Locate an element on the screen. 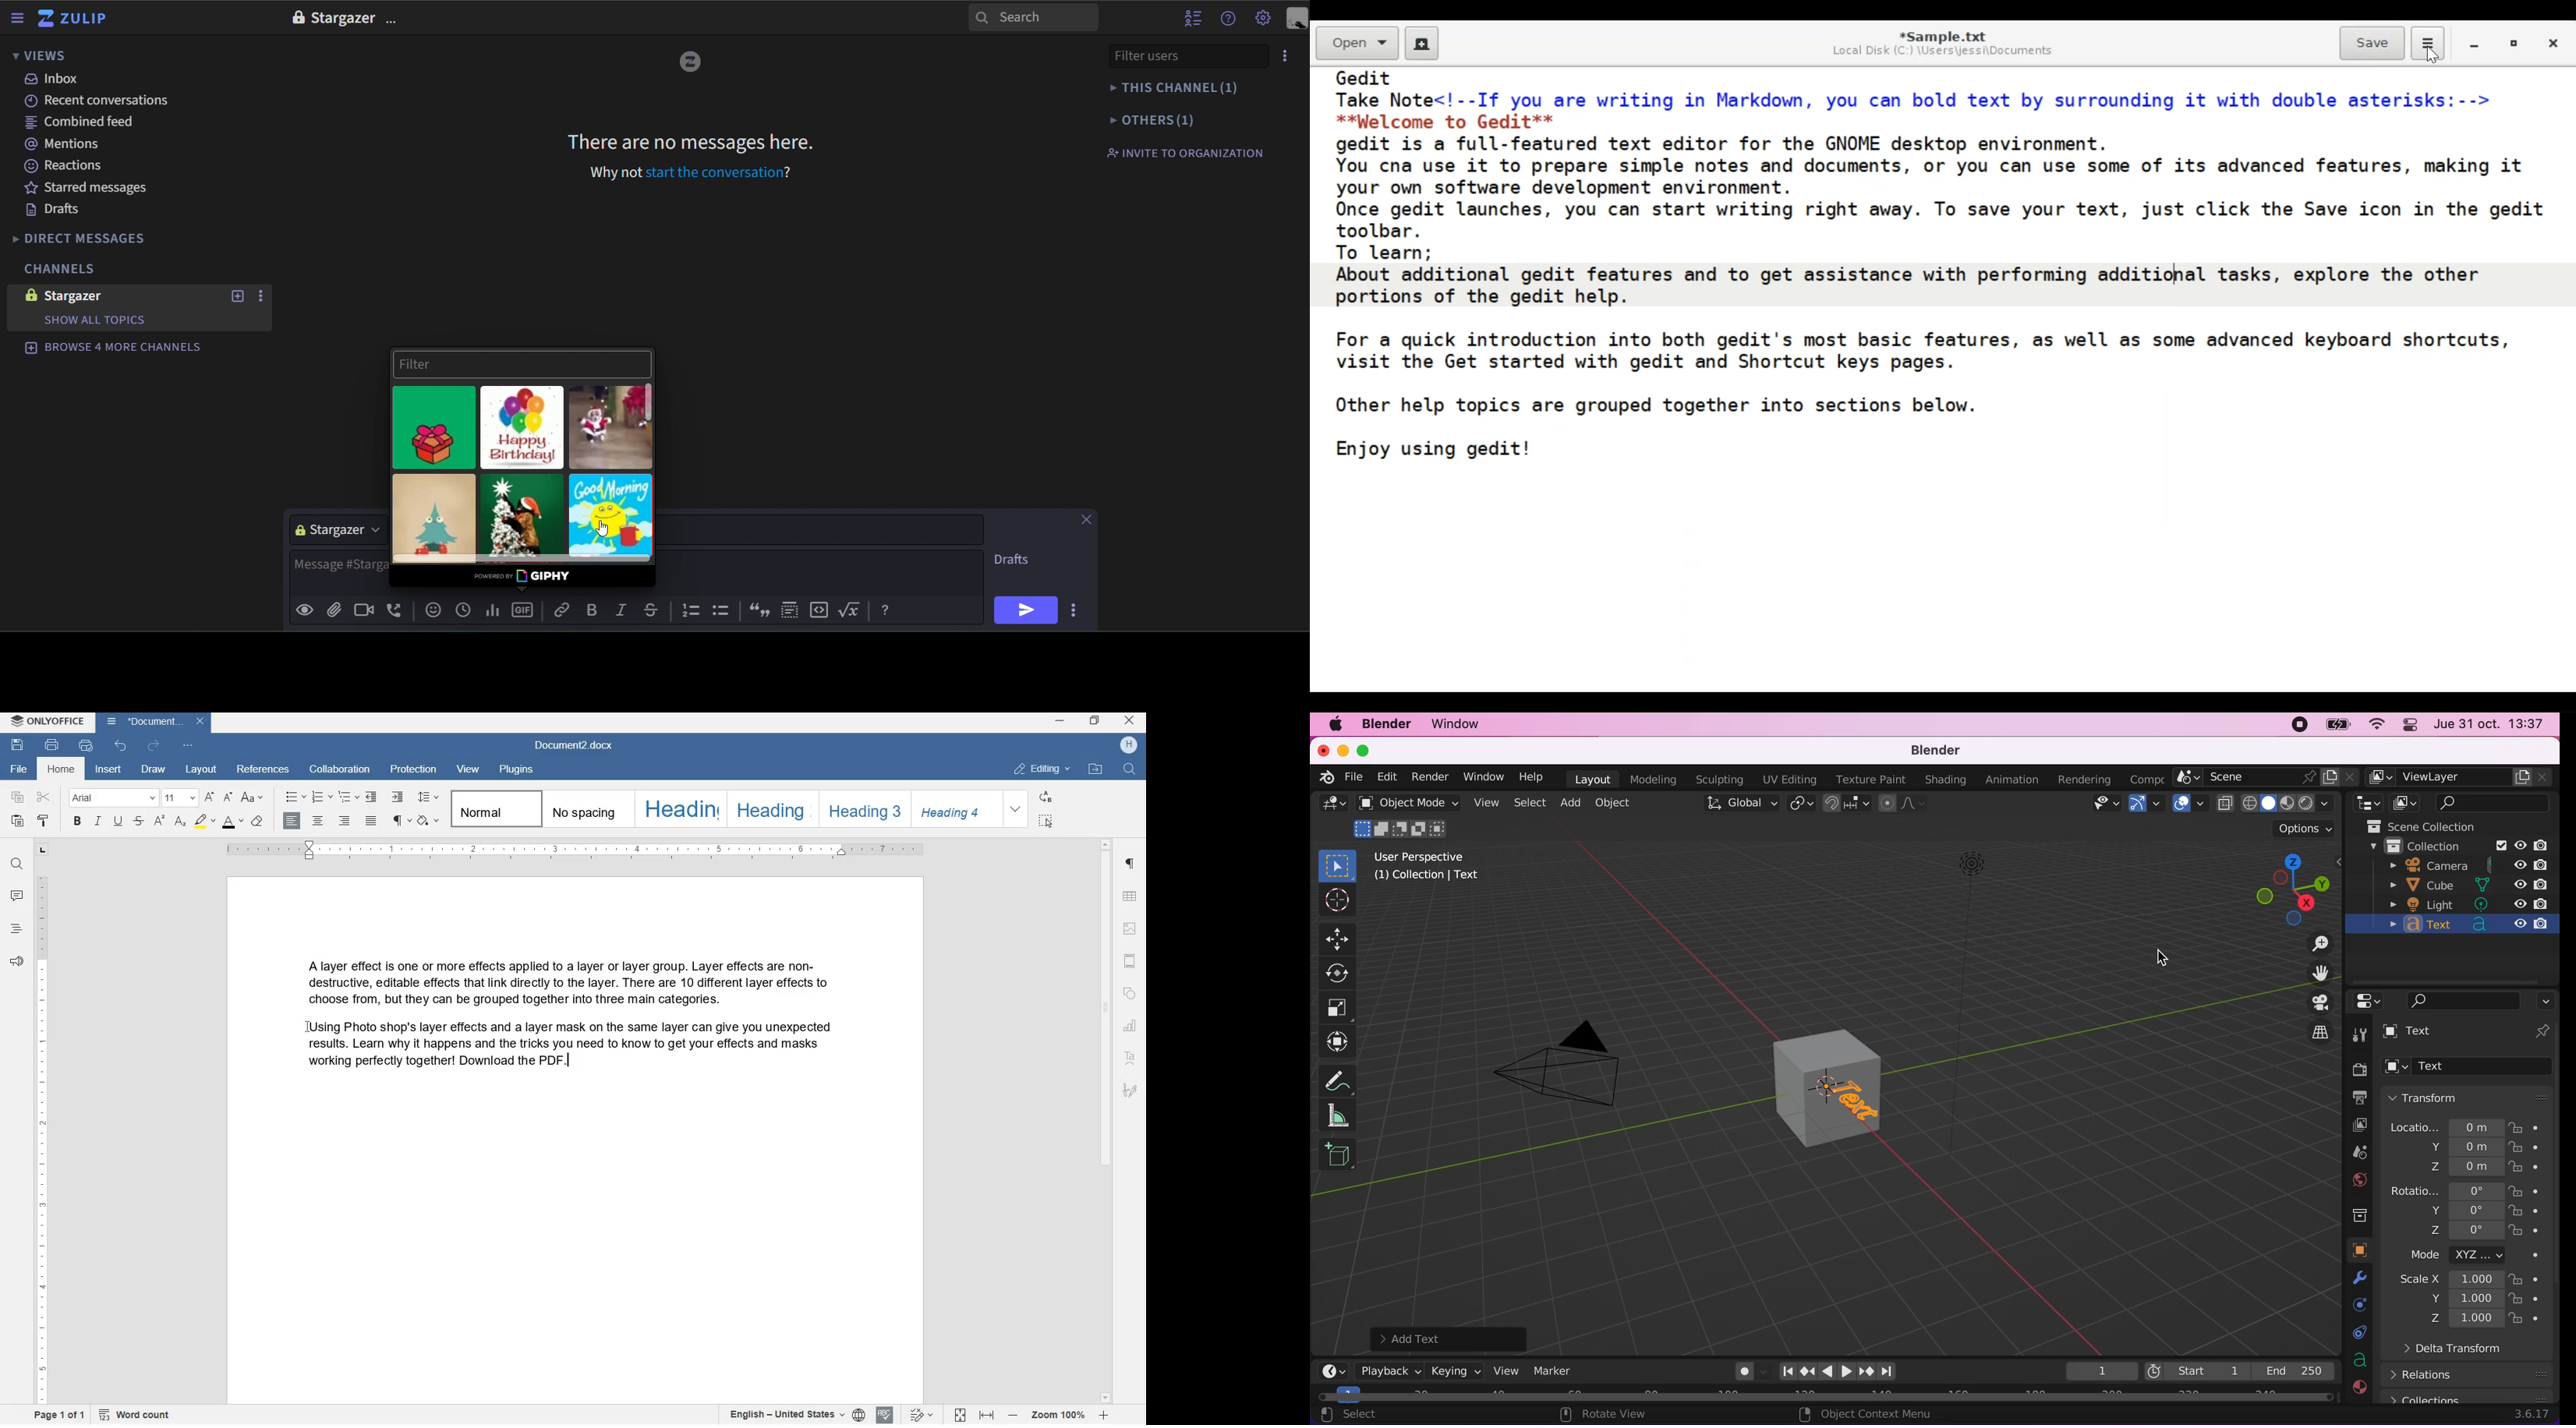 This screenshot has width=2576, height=1428. image is located at coordinates (28, 295).